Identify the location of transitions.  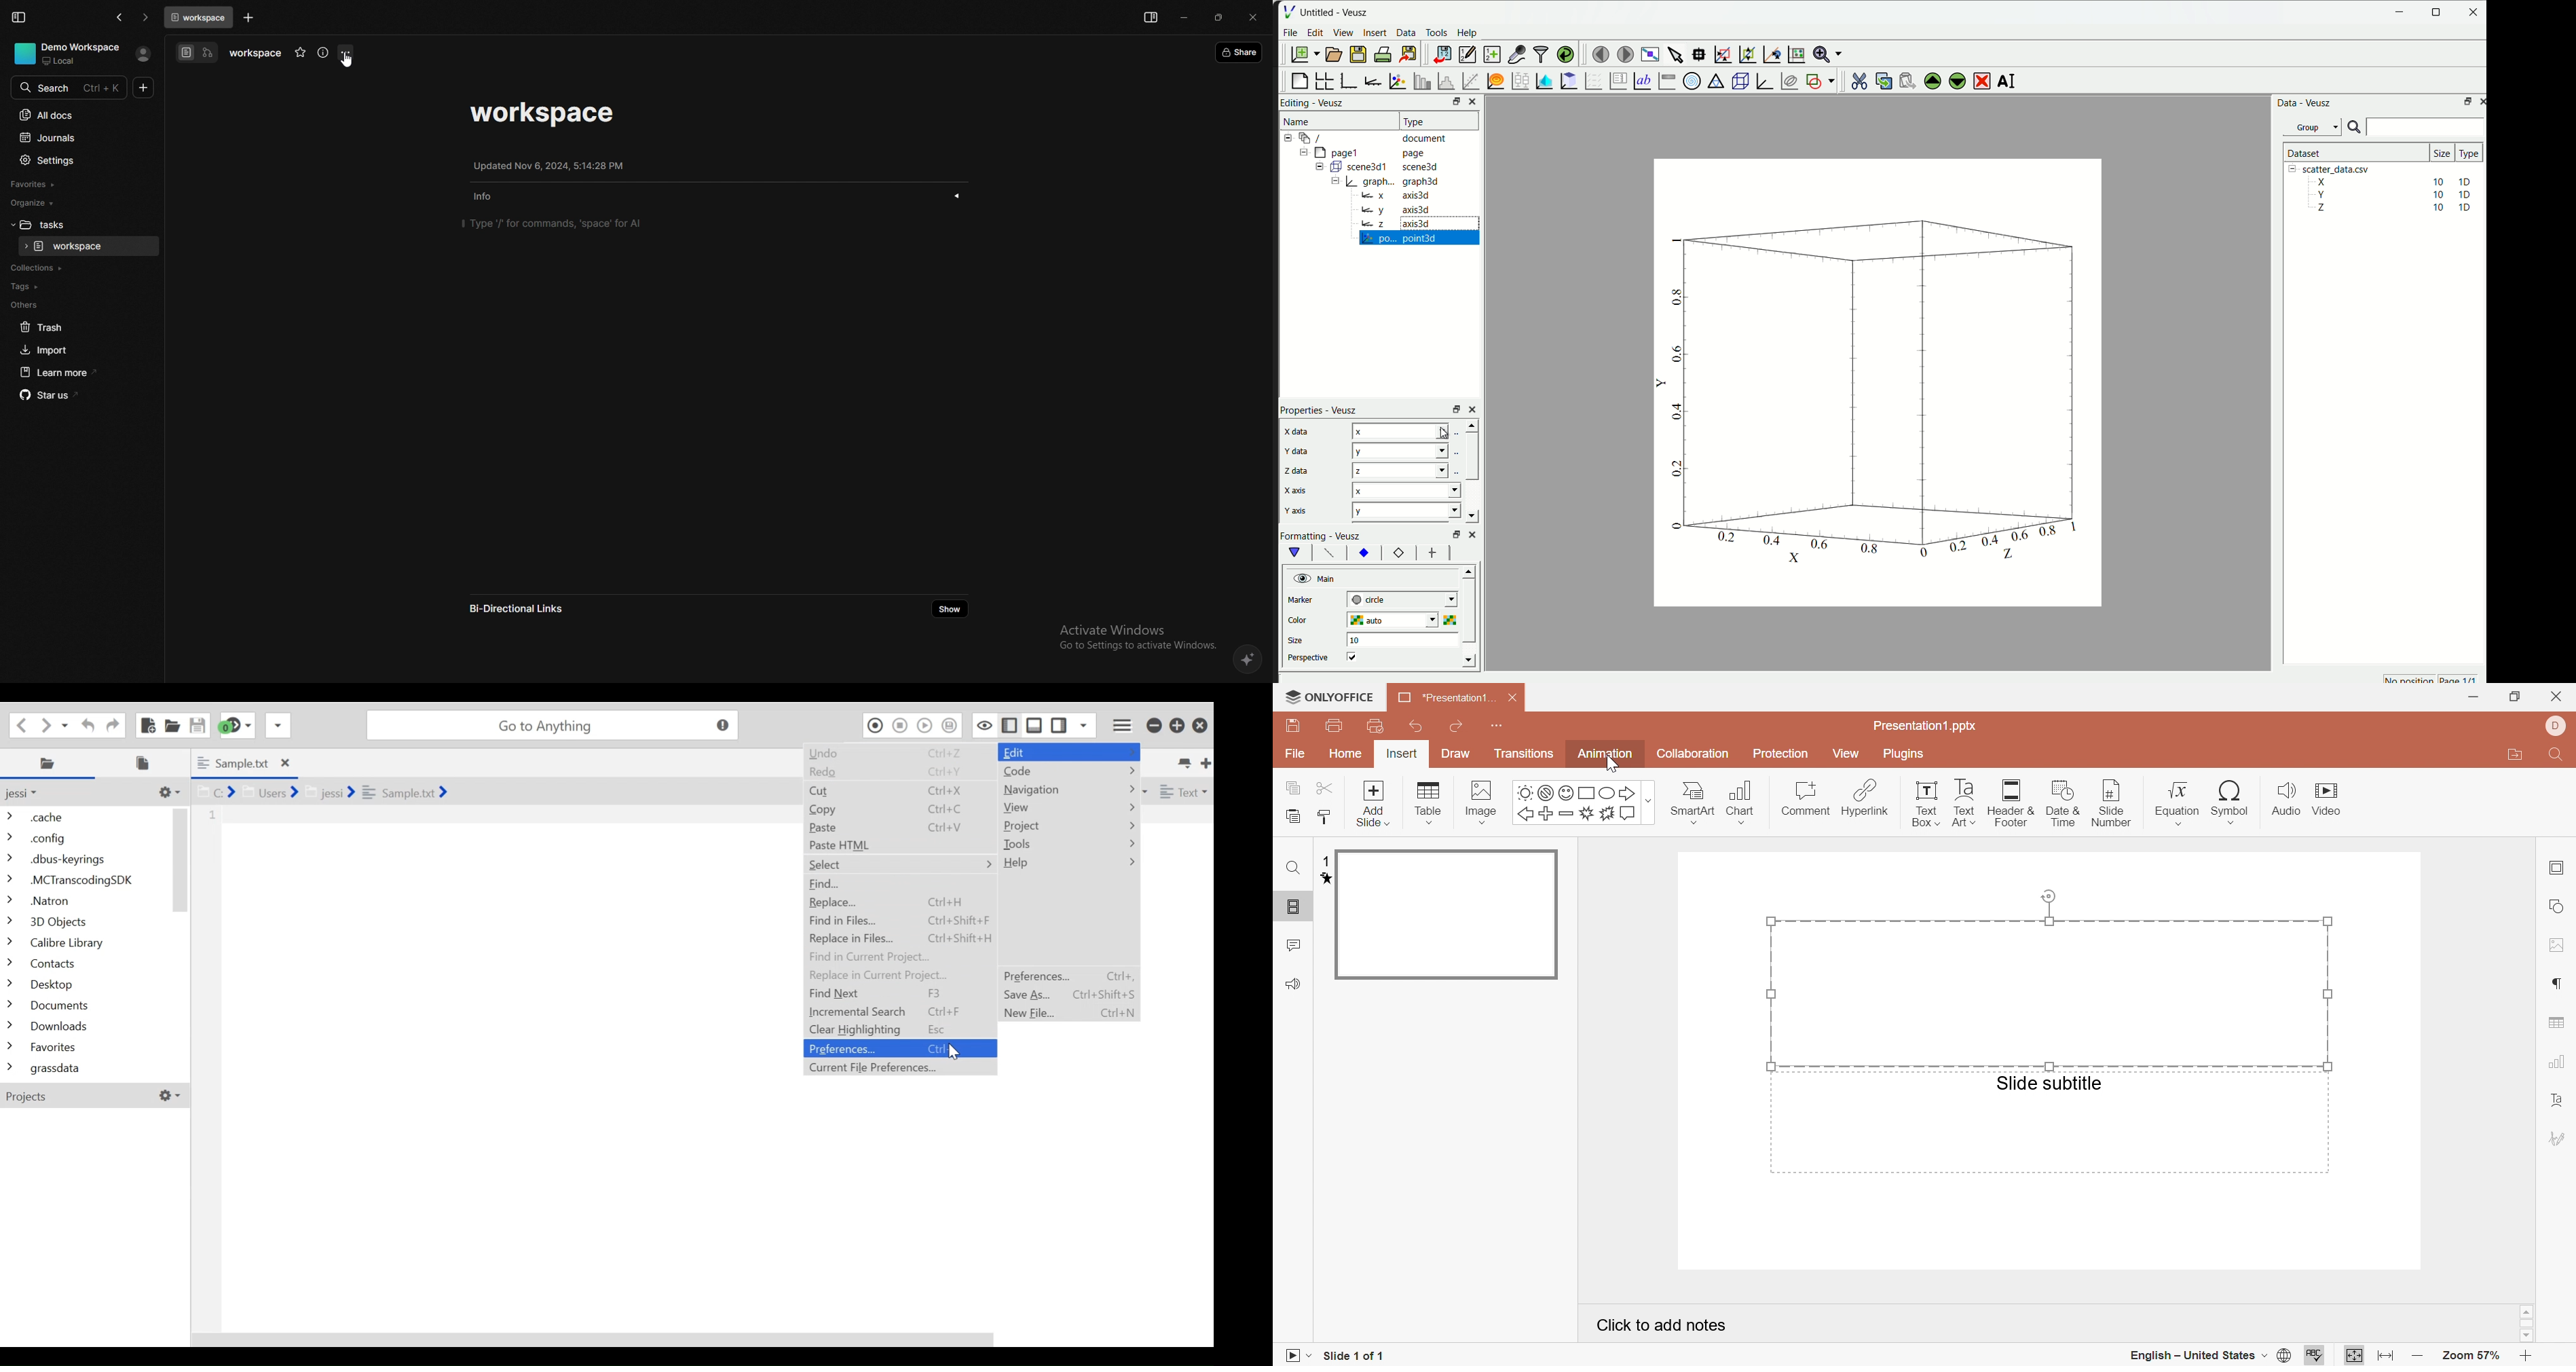
(1523, 754).